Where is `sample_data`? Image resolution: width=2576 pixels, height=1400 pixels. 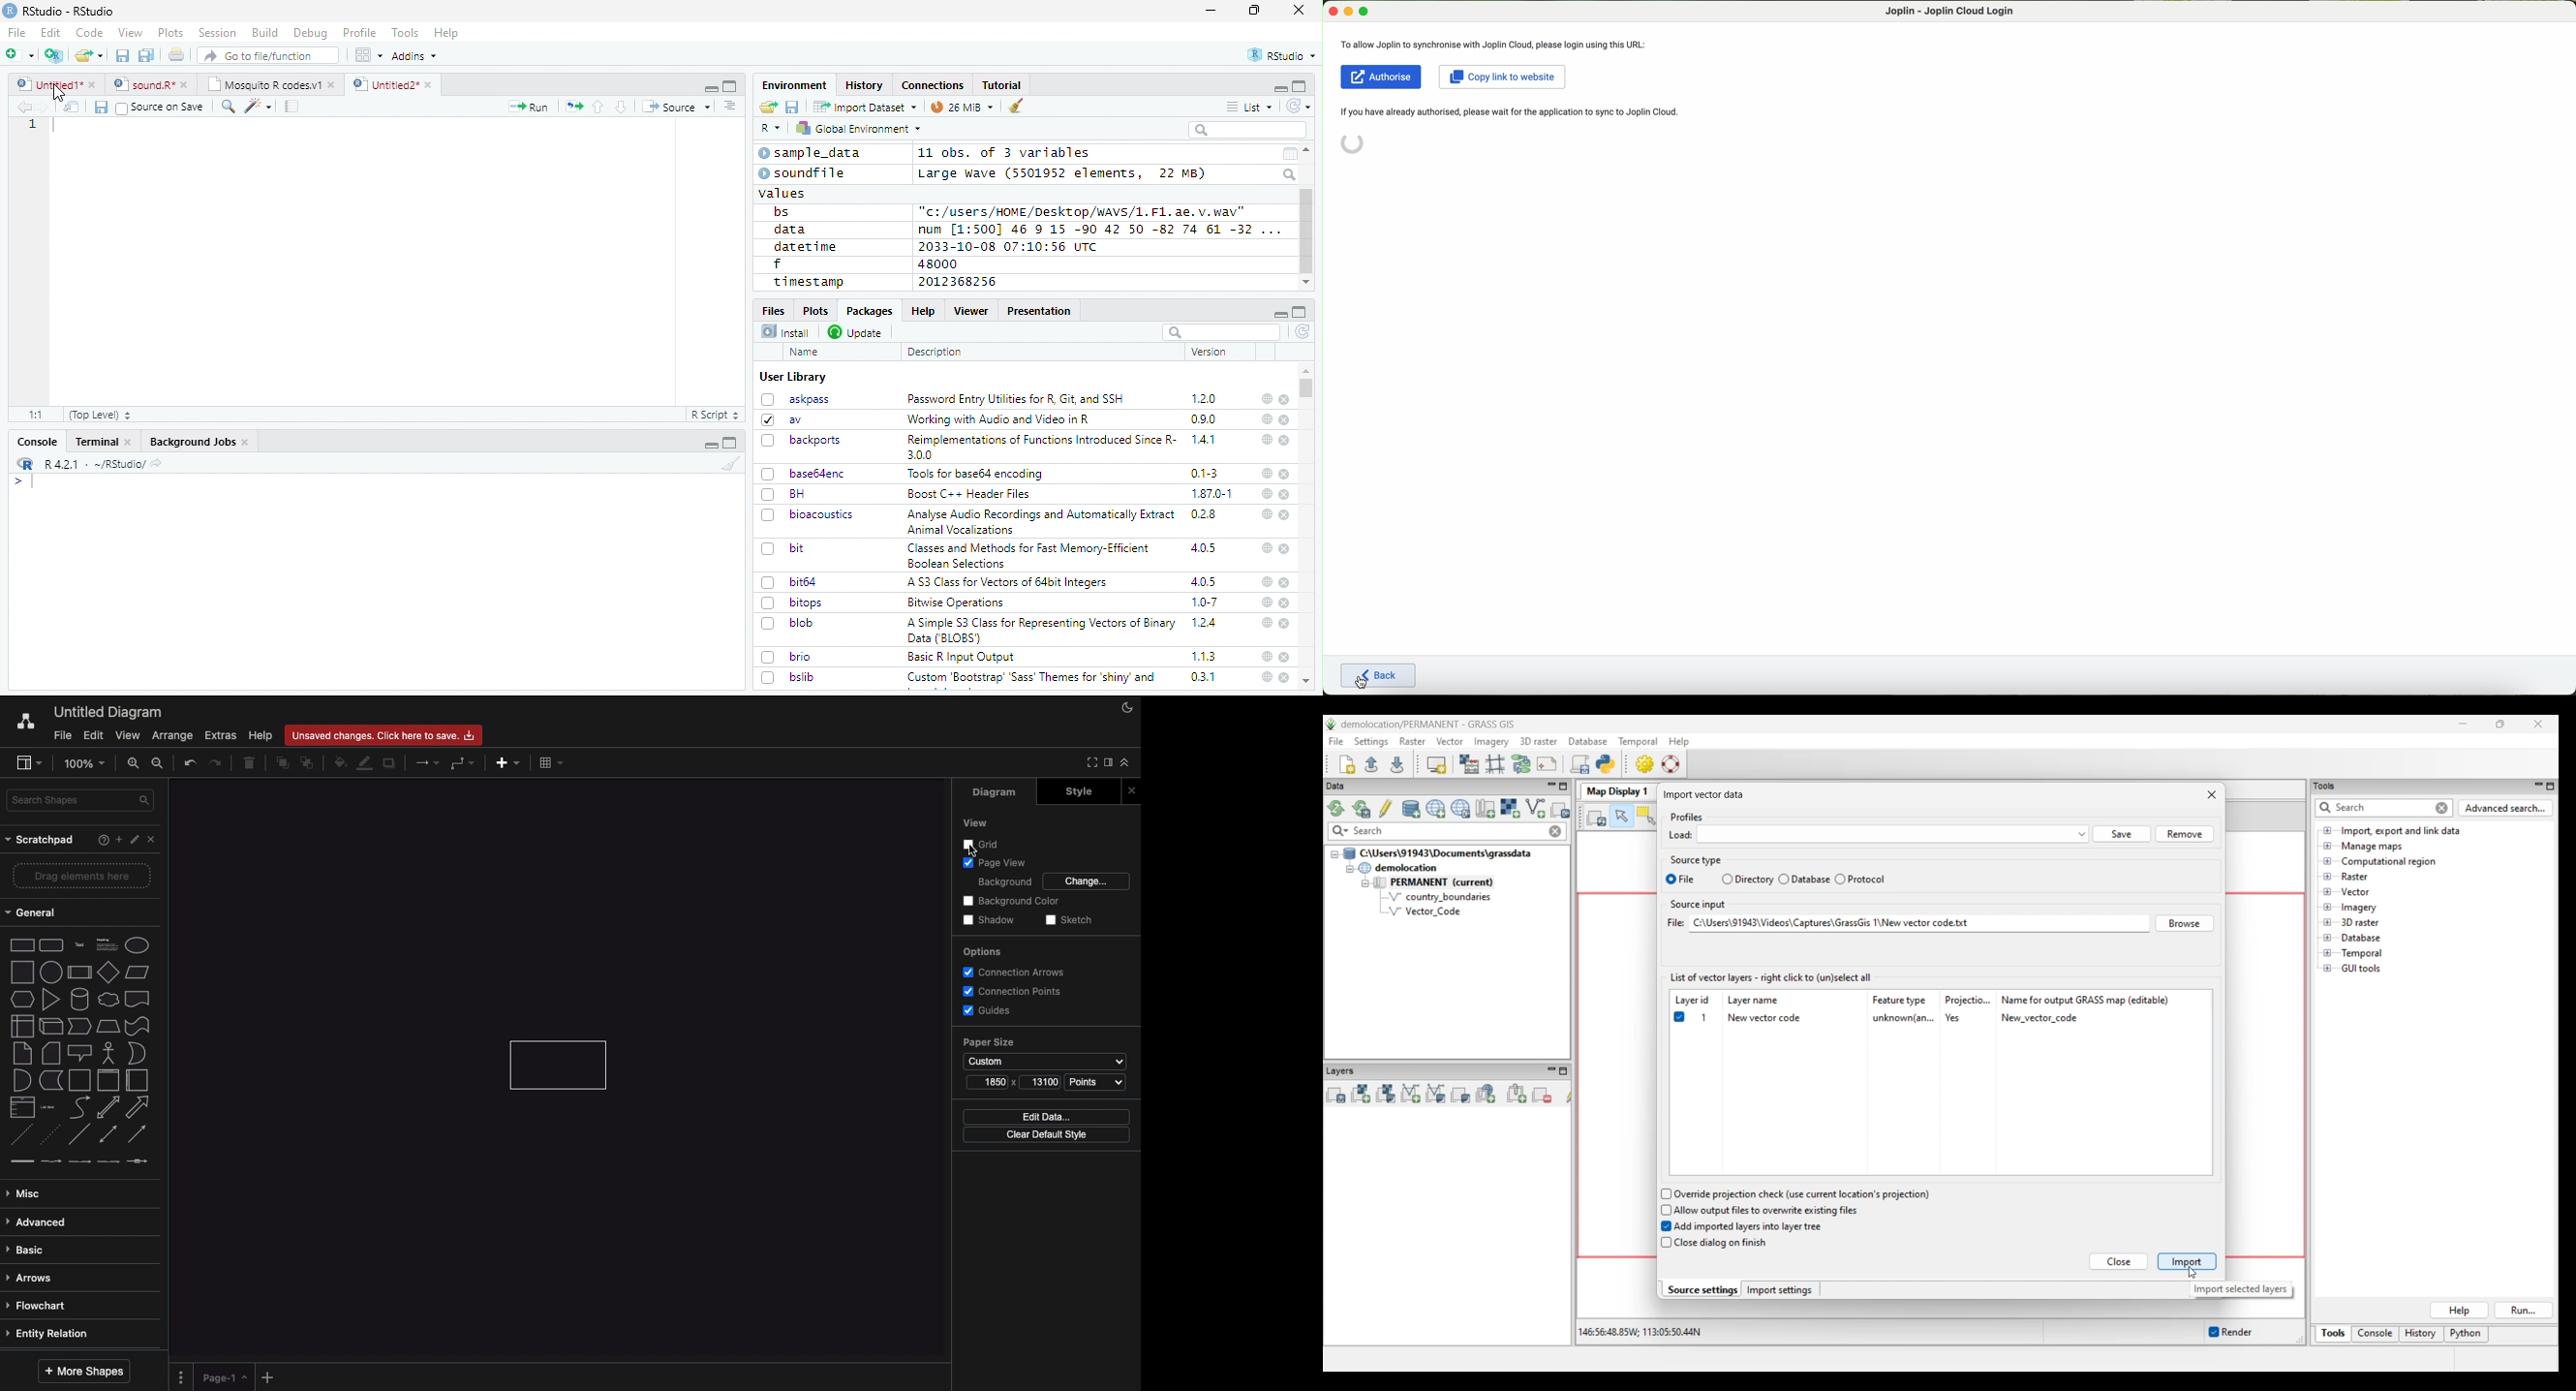
sample_data is located at coordinates (813, 153).